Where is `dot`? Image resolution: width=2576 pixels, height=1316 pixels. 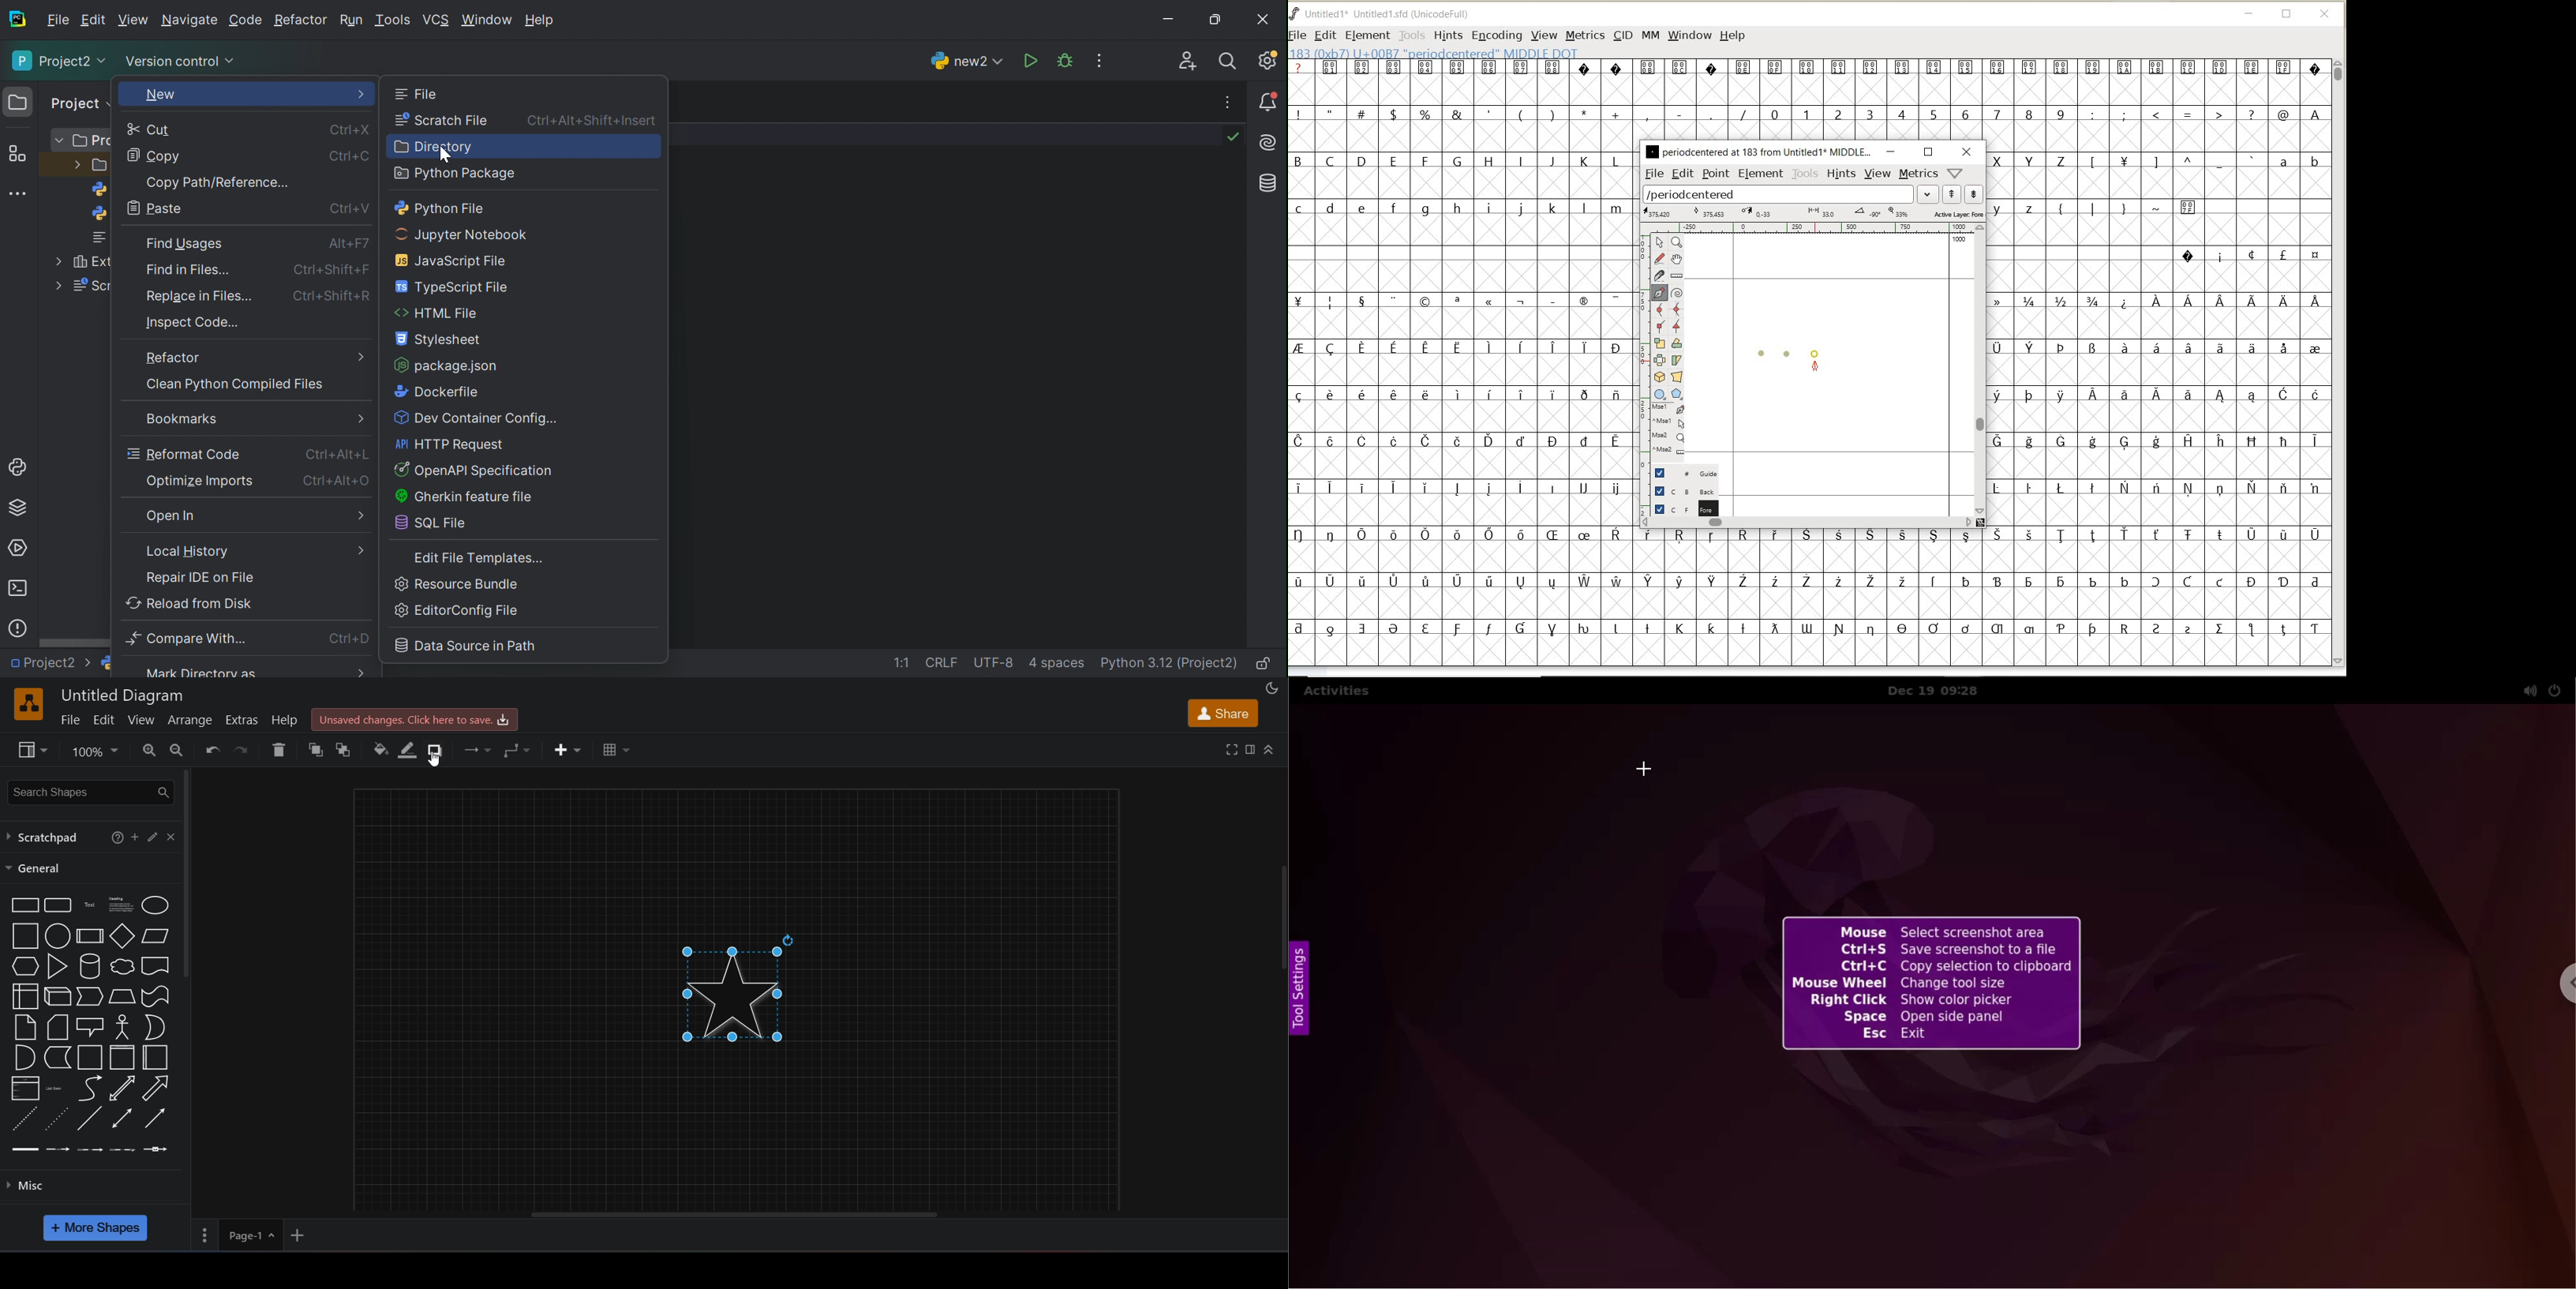 dot is located at coordinates (1817, 352).